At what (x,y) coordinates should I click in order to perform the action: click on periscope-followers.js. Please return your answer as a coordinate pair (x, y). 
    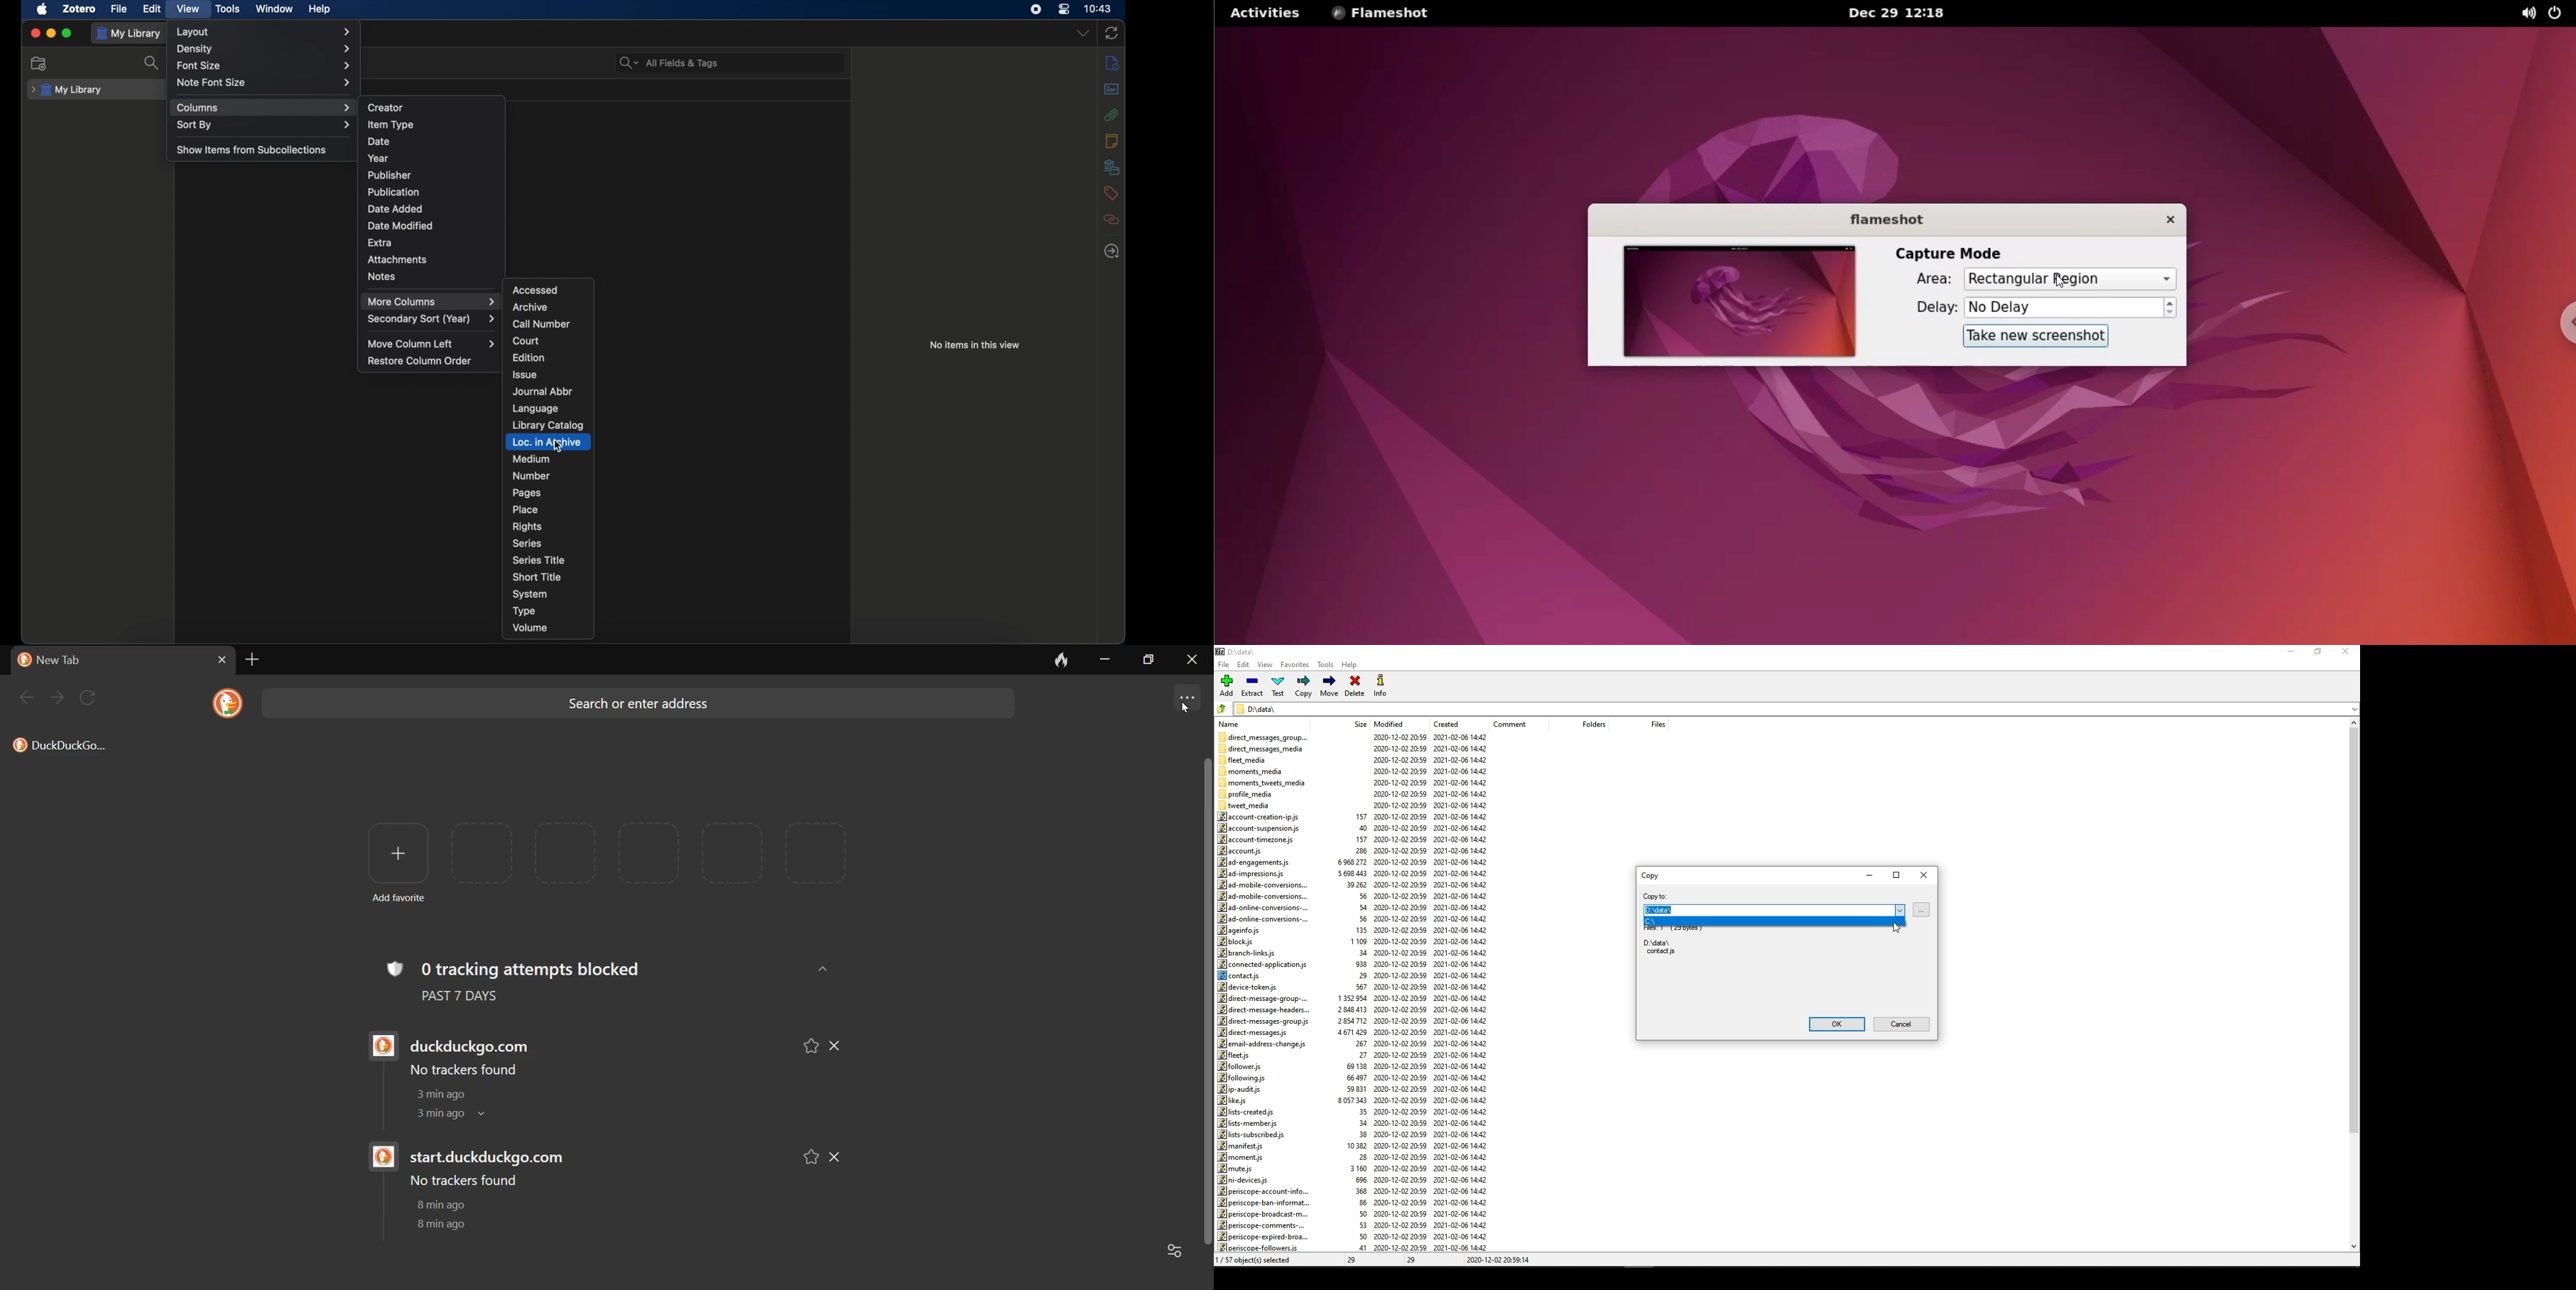
    Looking at the image, I should click on (1260, 1248).